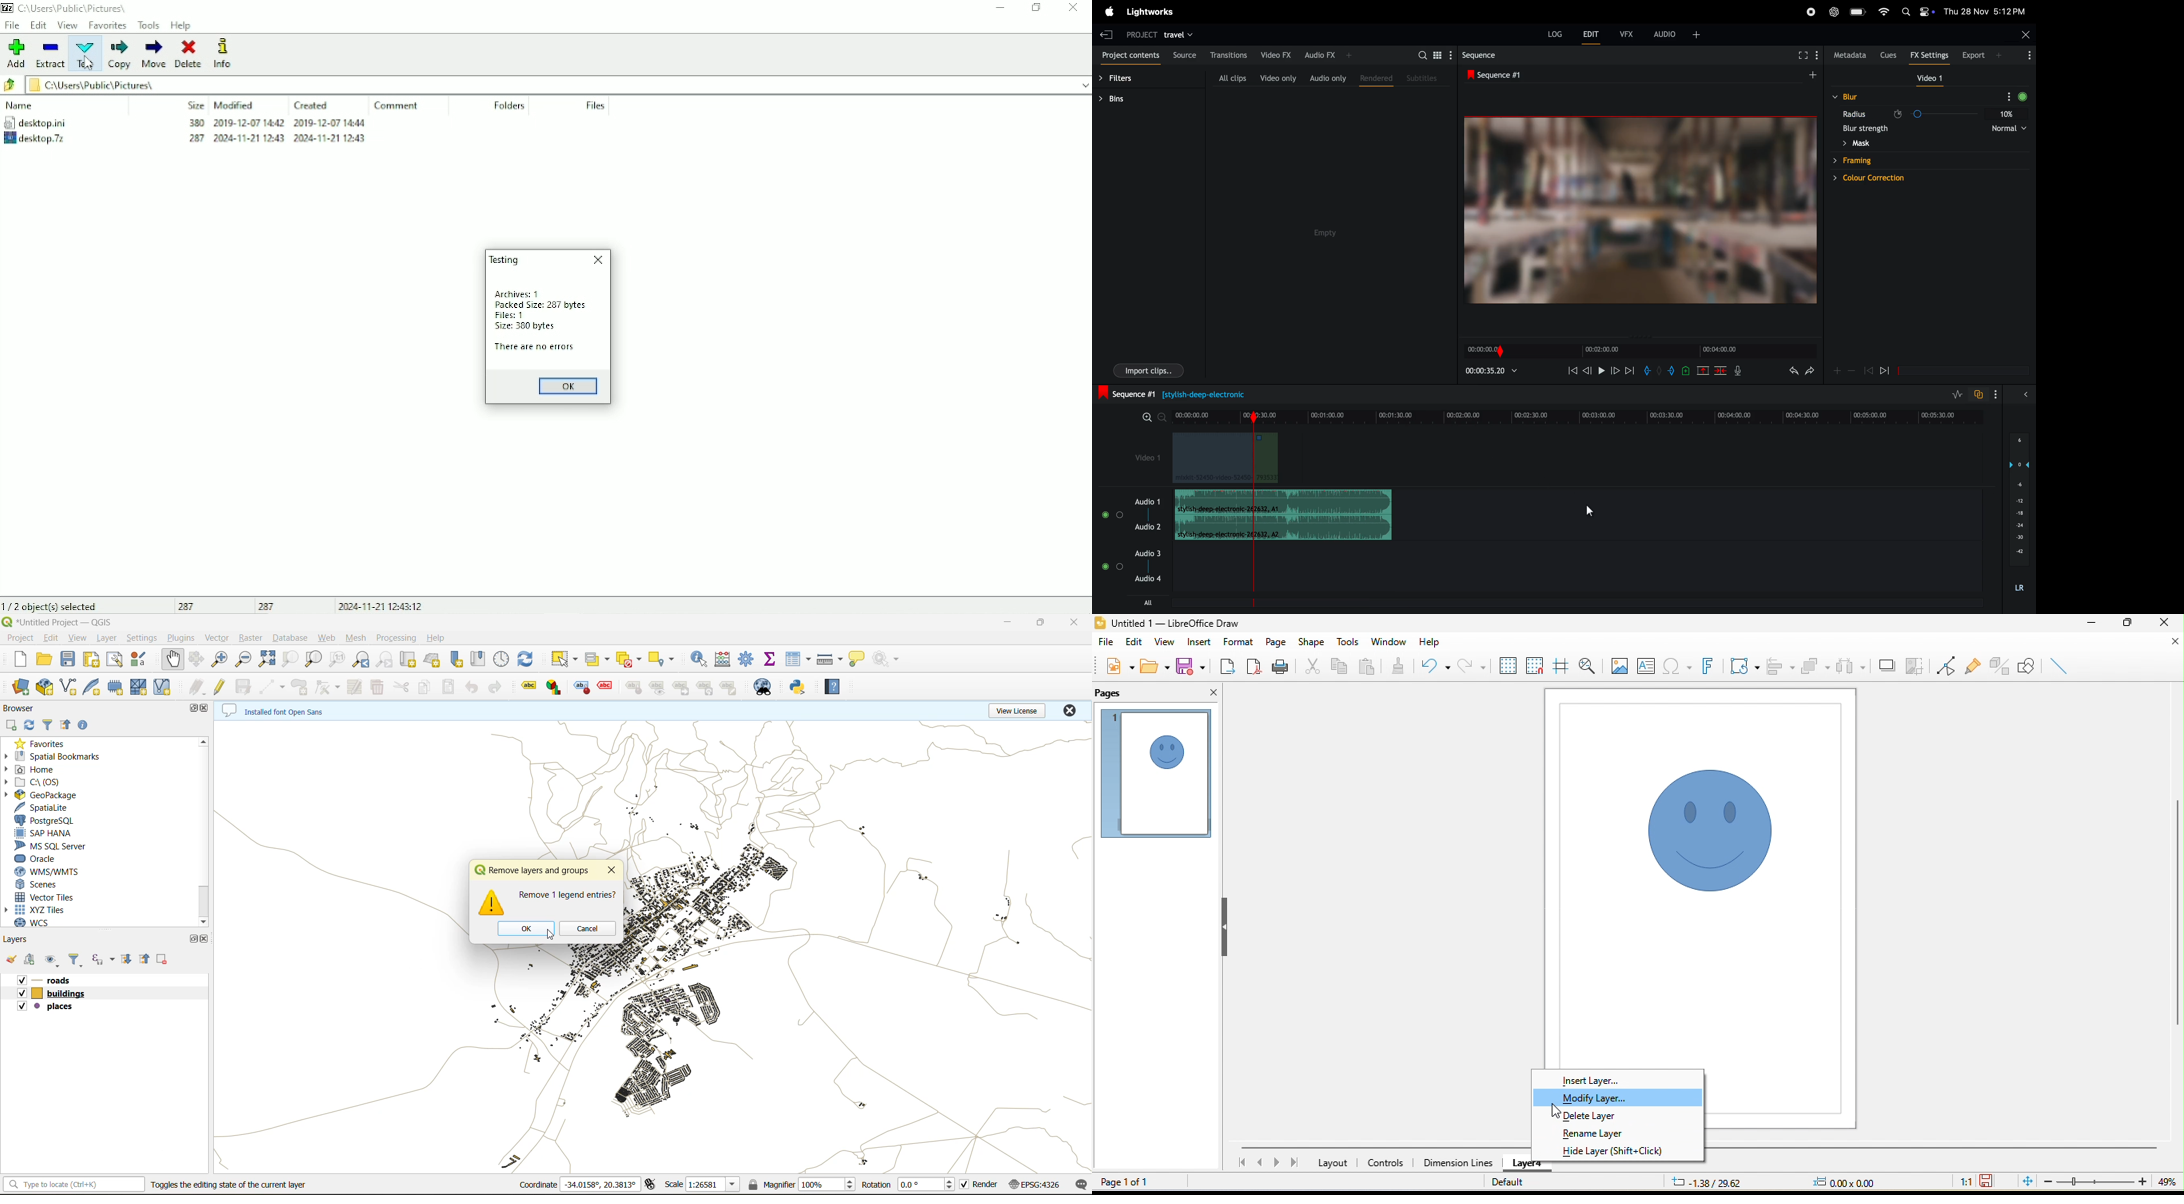 The width and height of the screenshot is (2184, 1204). What do you see at coordinates (504, 328) in the screenshot?
I see `Size` at bounding box center [504, 328].